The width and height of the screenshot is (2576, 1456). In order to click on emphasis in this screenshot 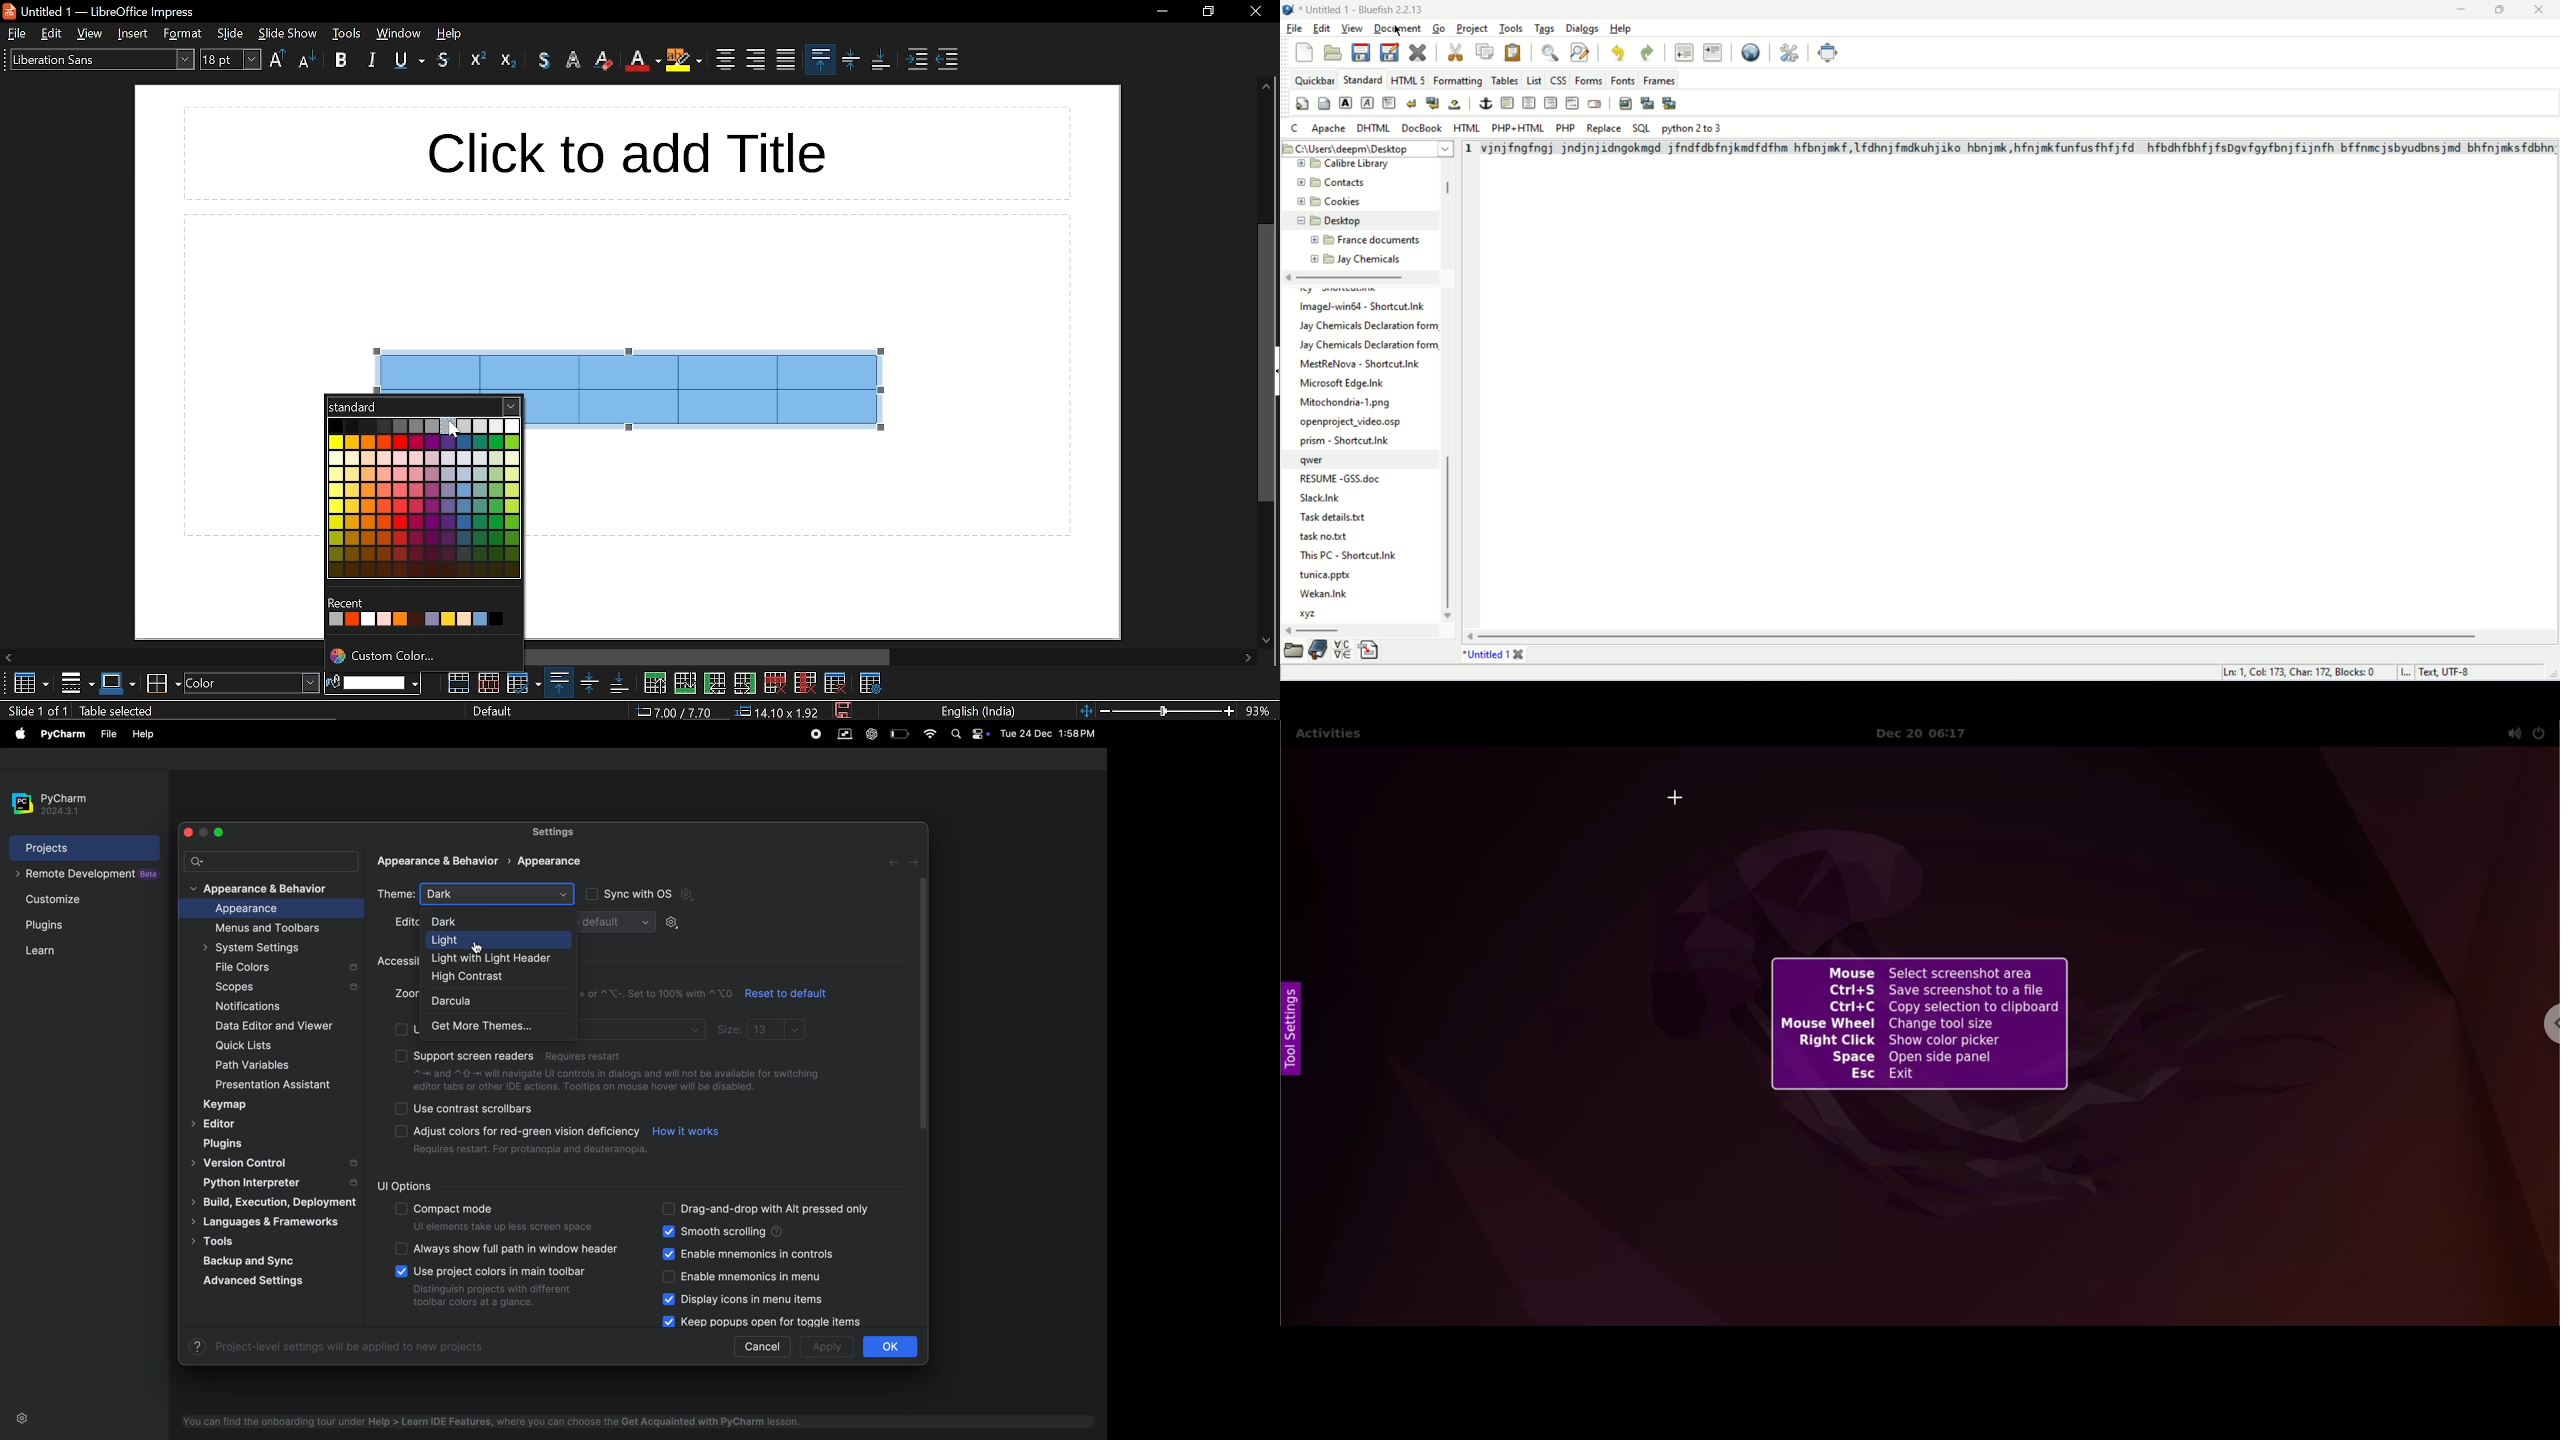, I will do `click(1367, 103)`.